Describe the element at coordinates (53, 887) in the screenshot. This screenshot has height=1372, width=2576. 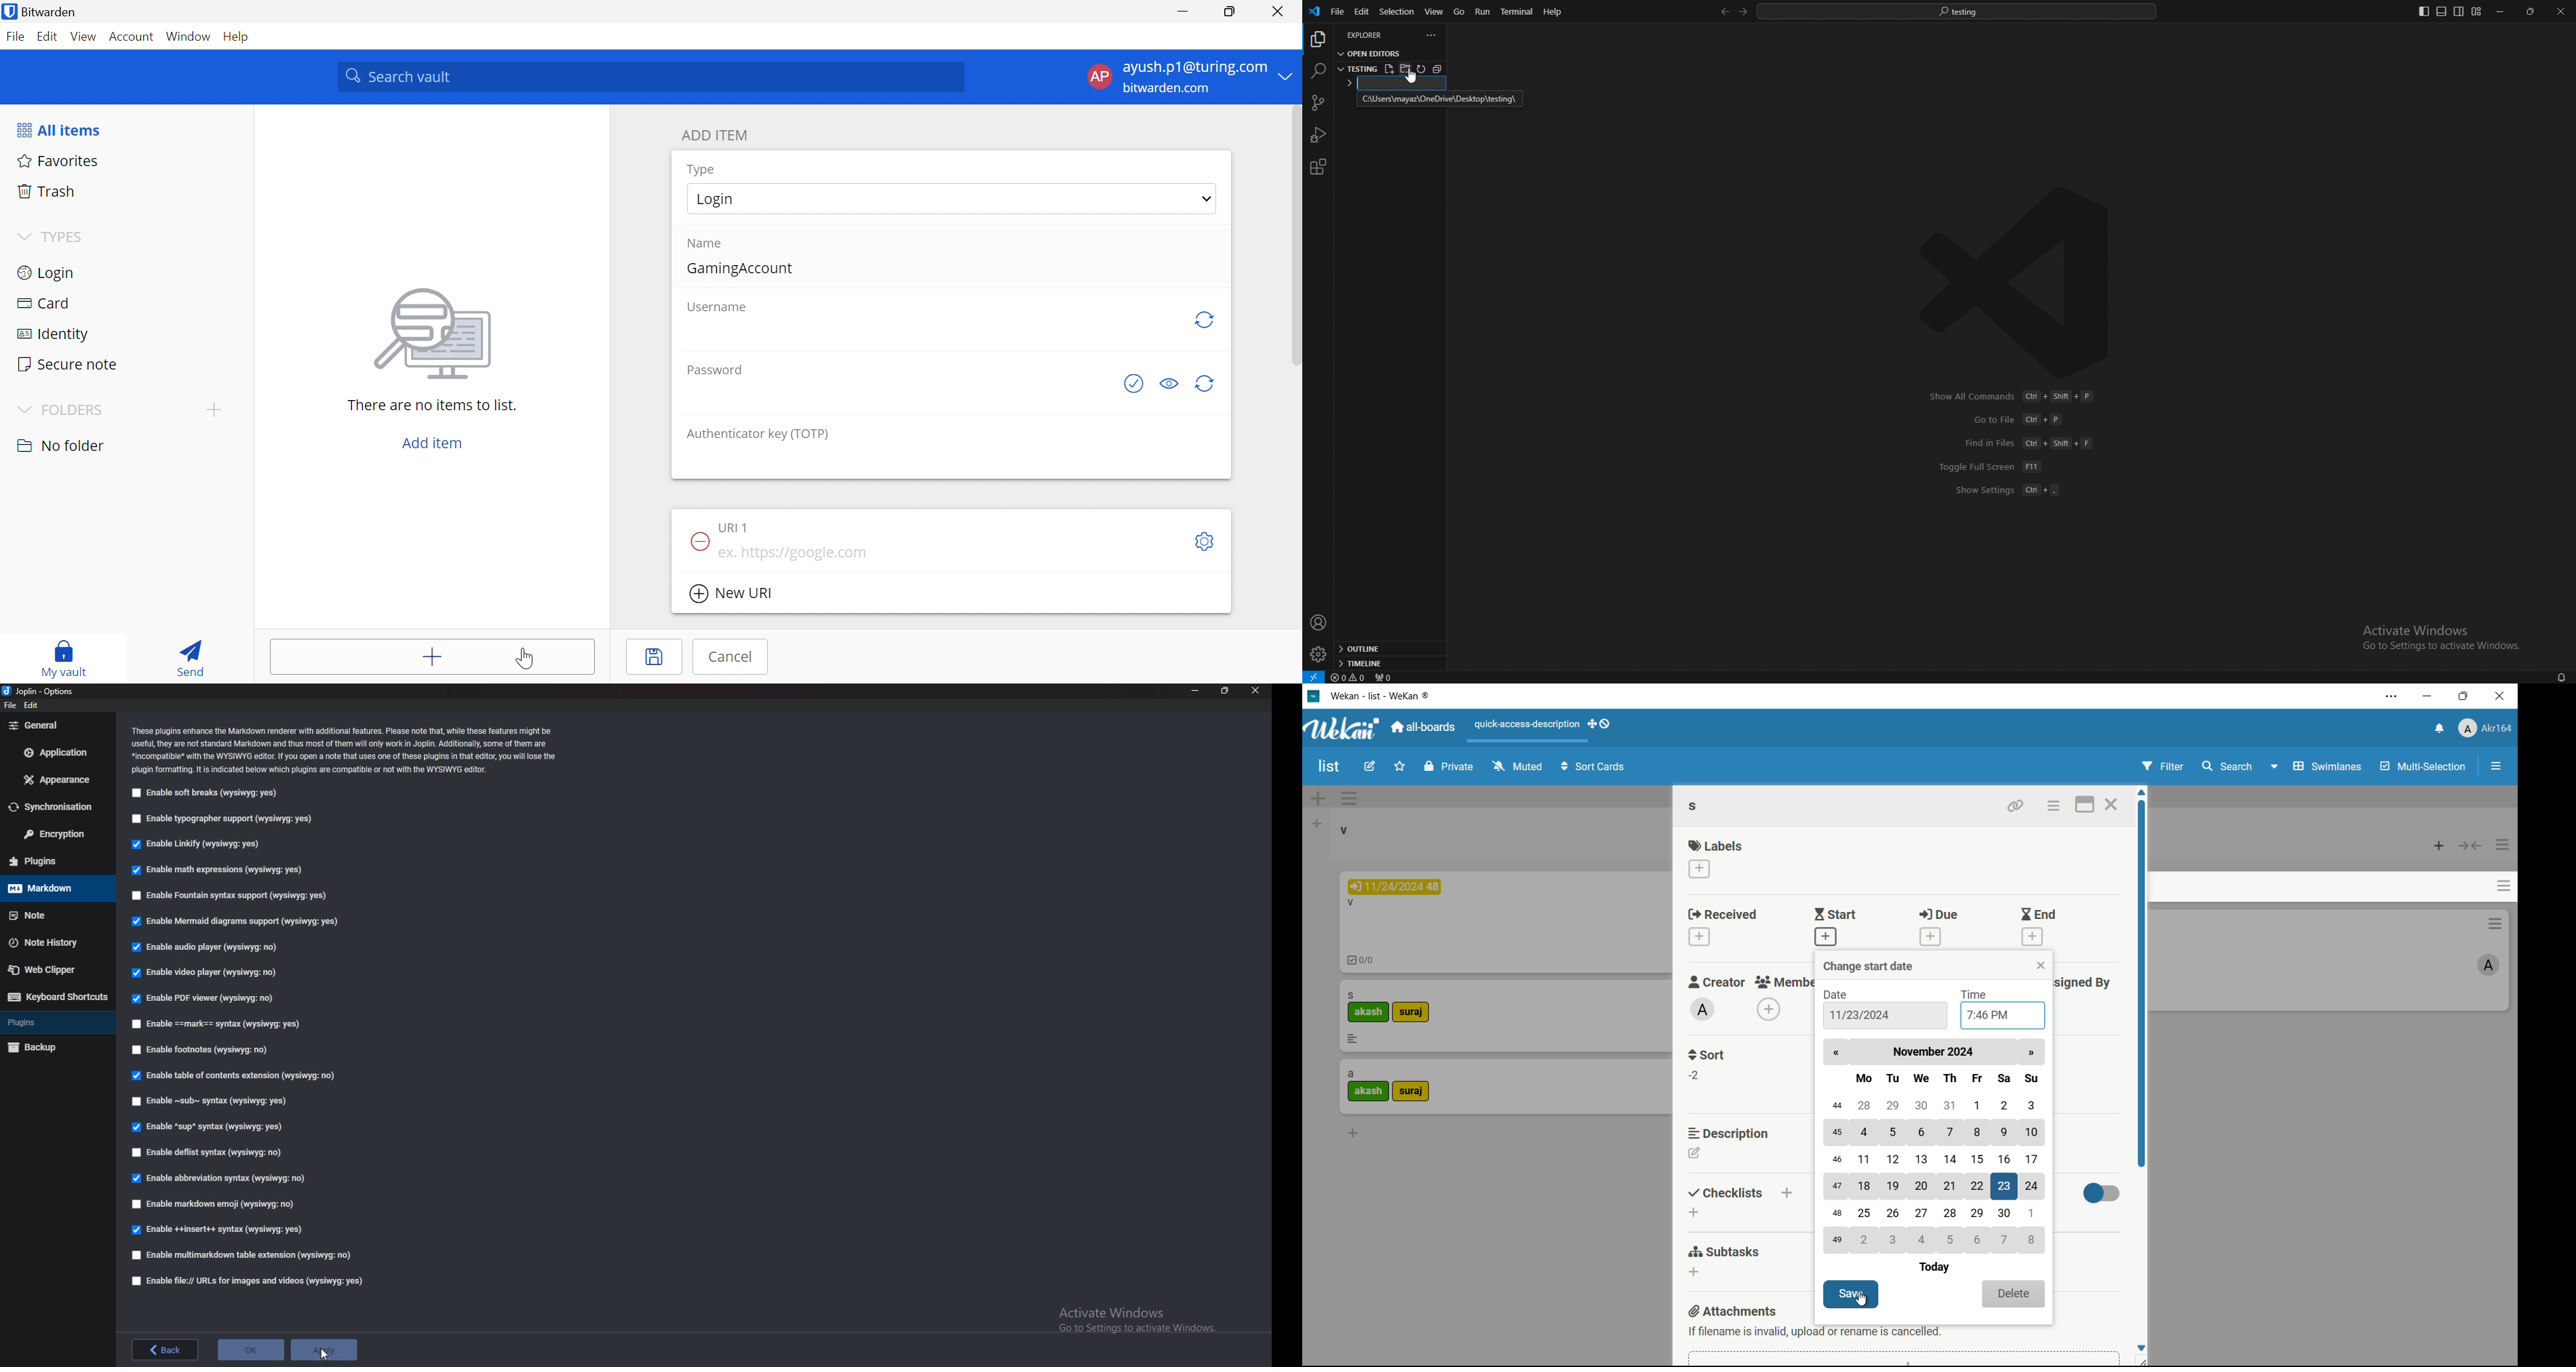
I see `Markdown` at that location.